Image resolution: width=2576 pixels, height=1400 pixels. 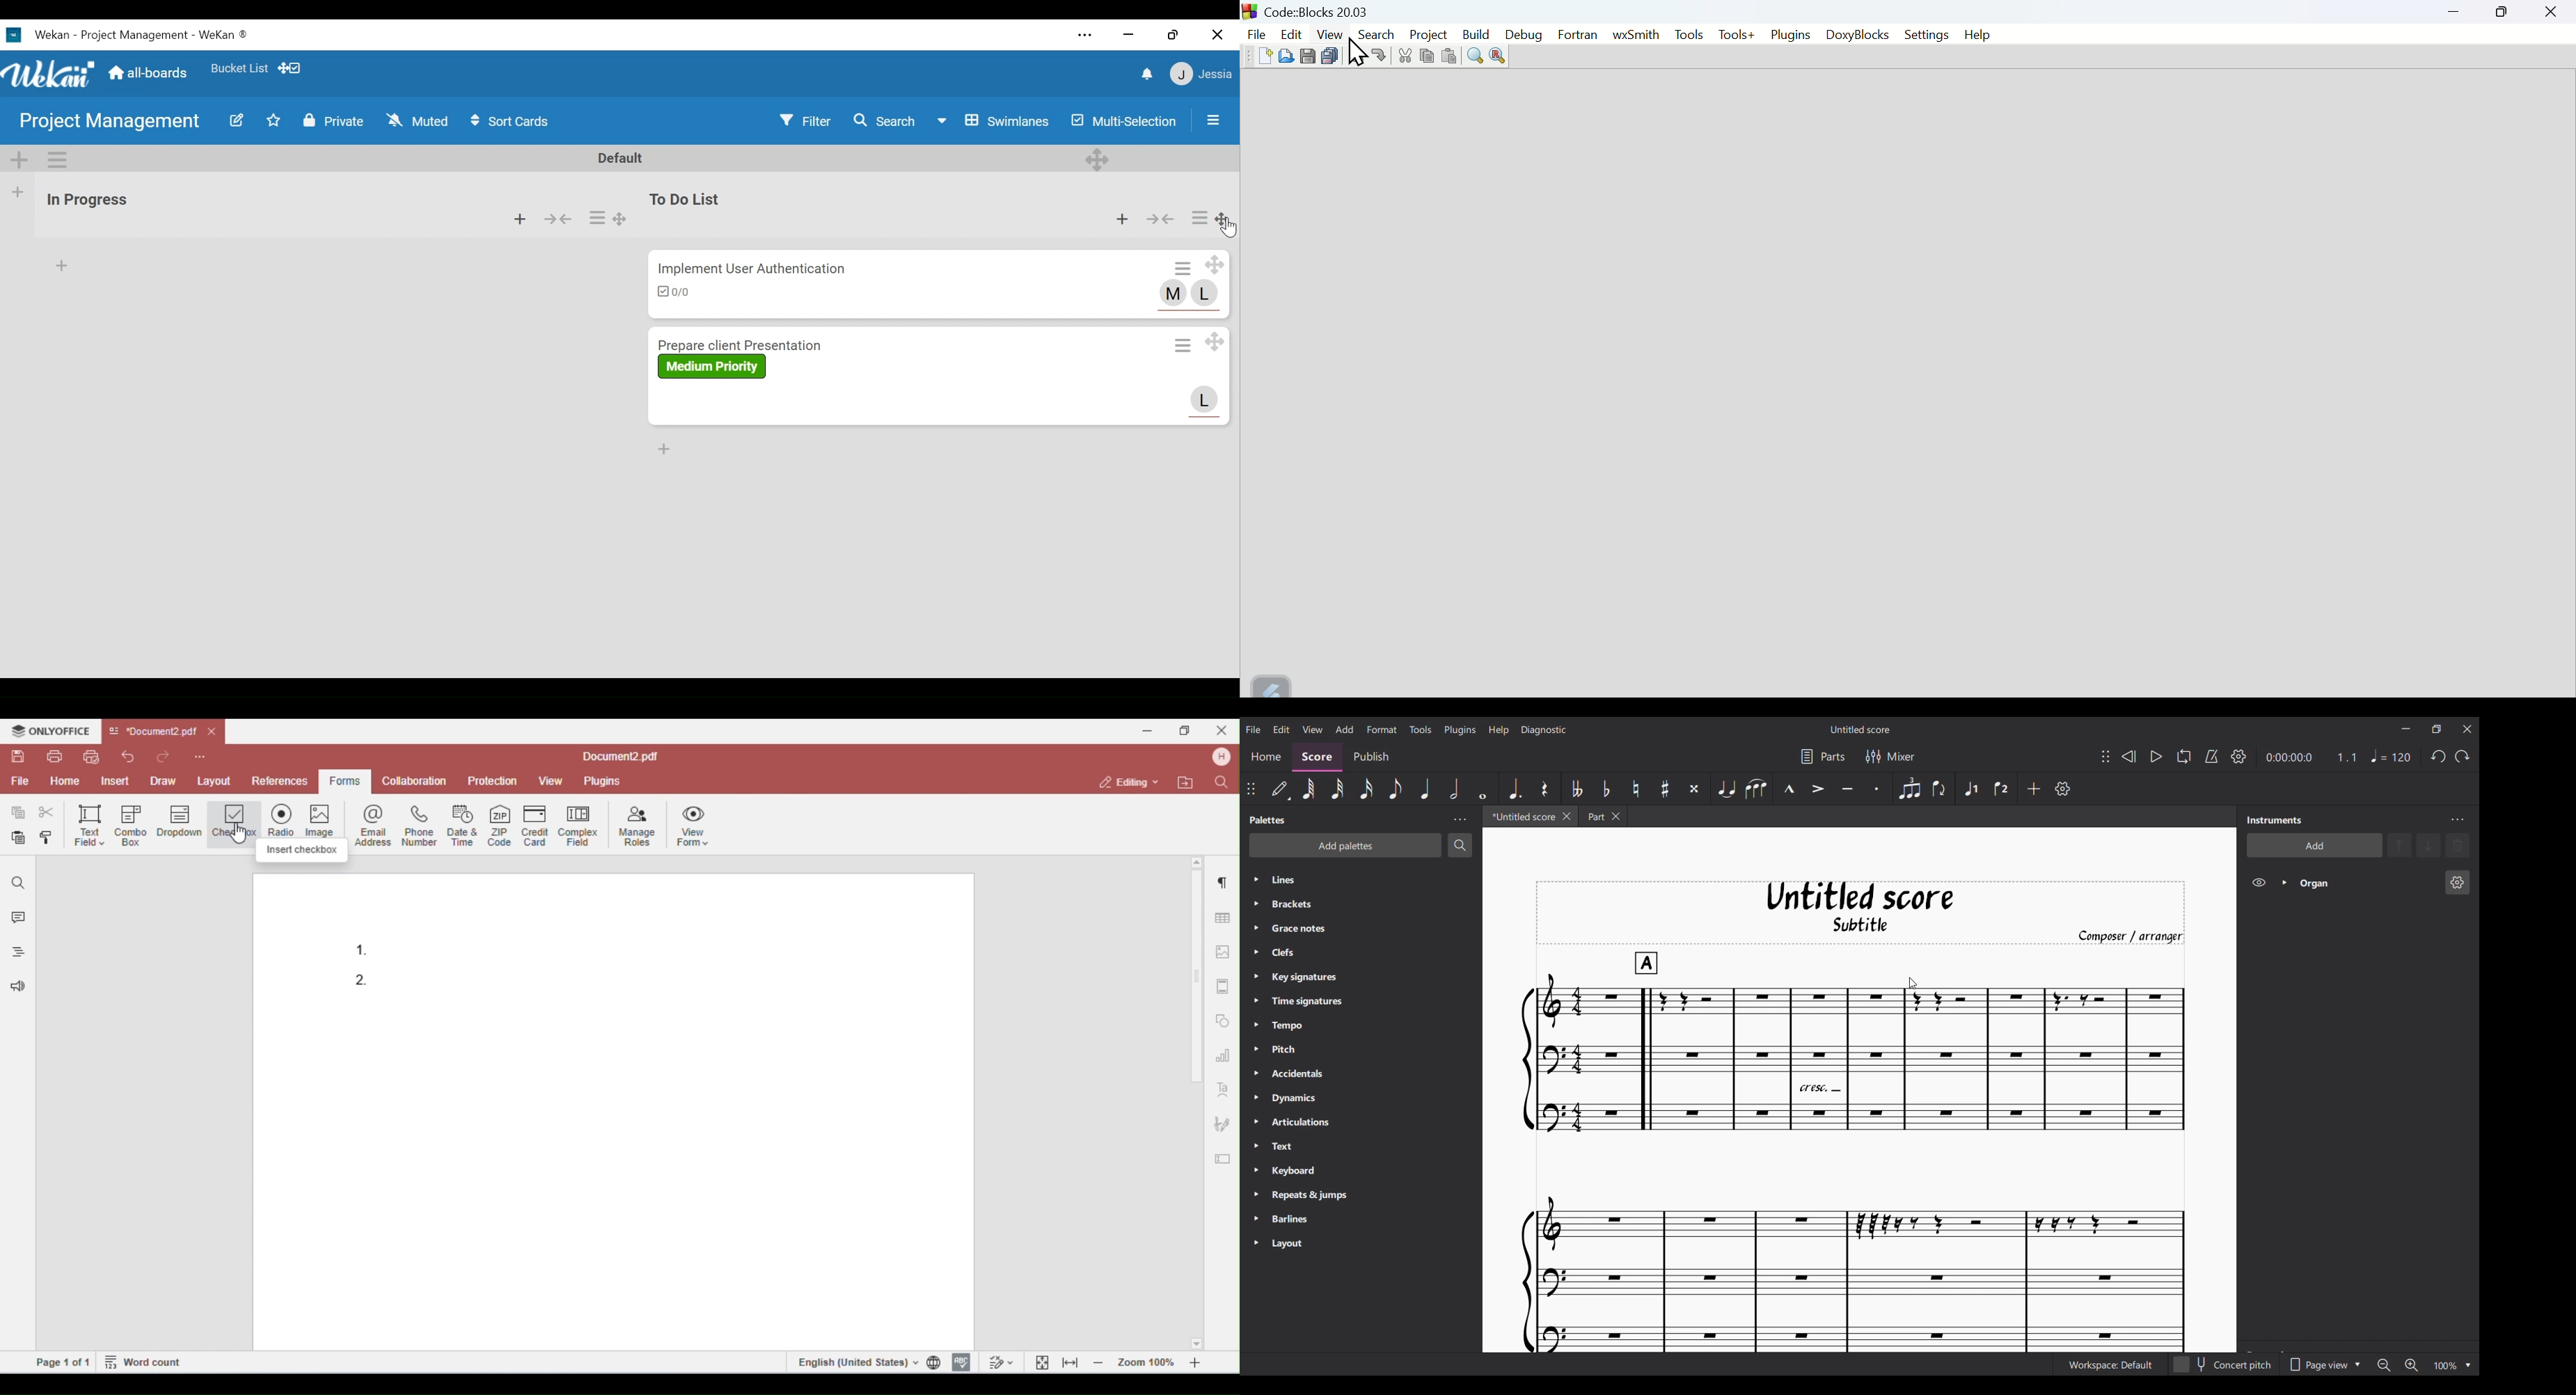 What do you see at coordinates (2469, 1365) in the screenshot?
I see `Zoom options` at bounding box center [2469, 1365].